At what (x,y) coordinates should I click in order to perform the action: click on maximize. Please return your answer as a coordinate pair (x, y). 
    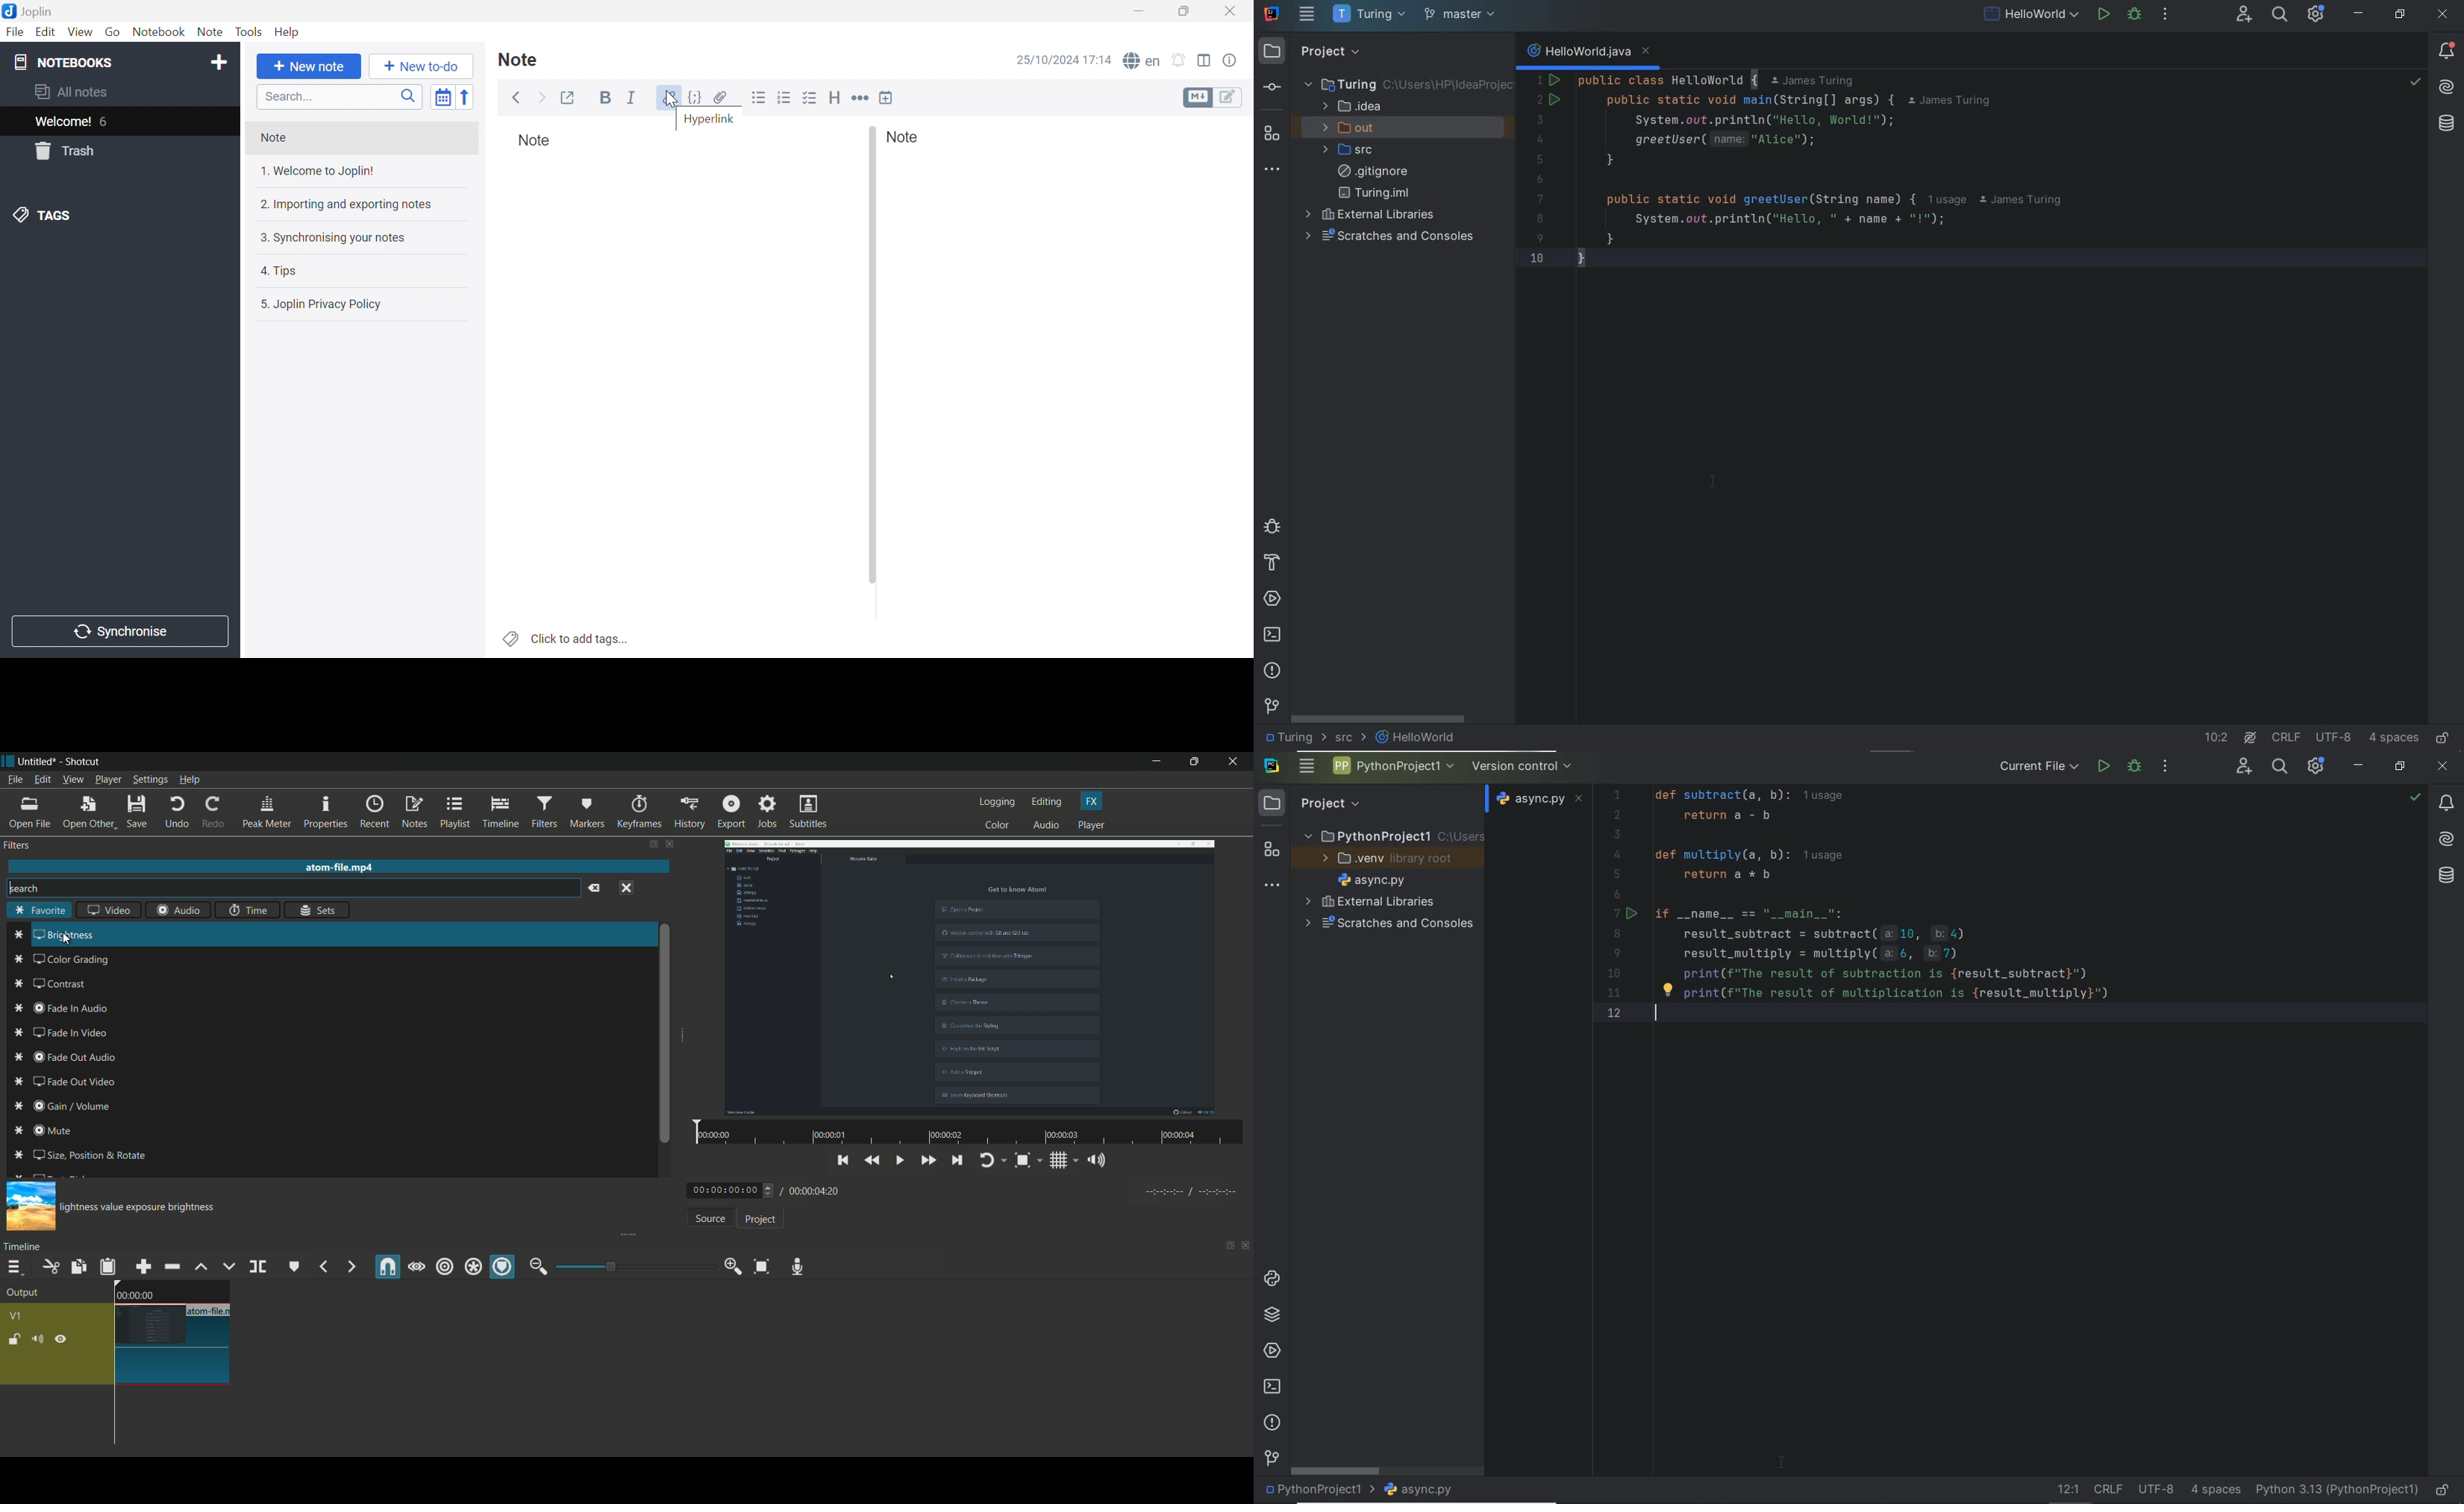
    Looking at the image, I should click on (1183, 11).